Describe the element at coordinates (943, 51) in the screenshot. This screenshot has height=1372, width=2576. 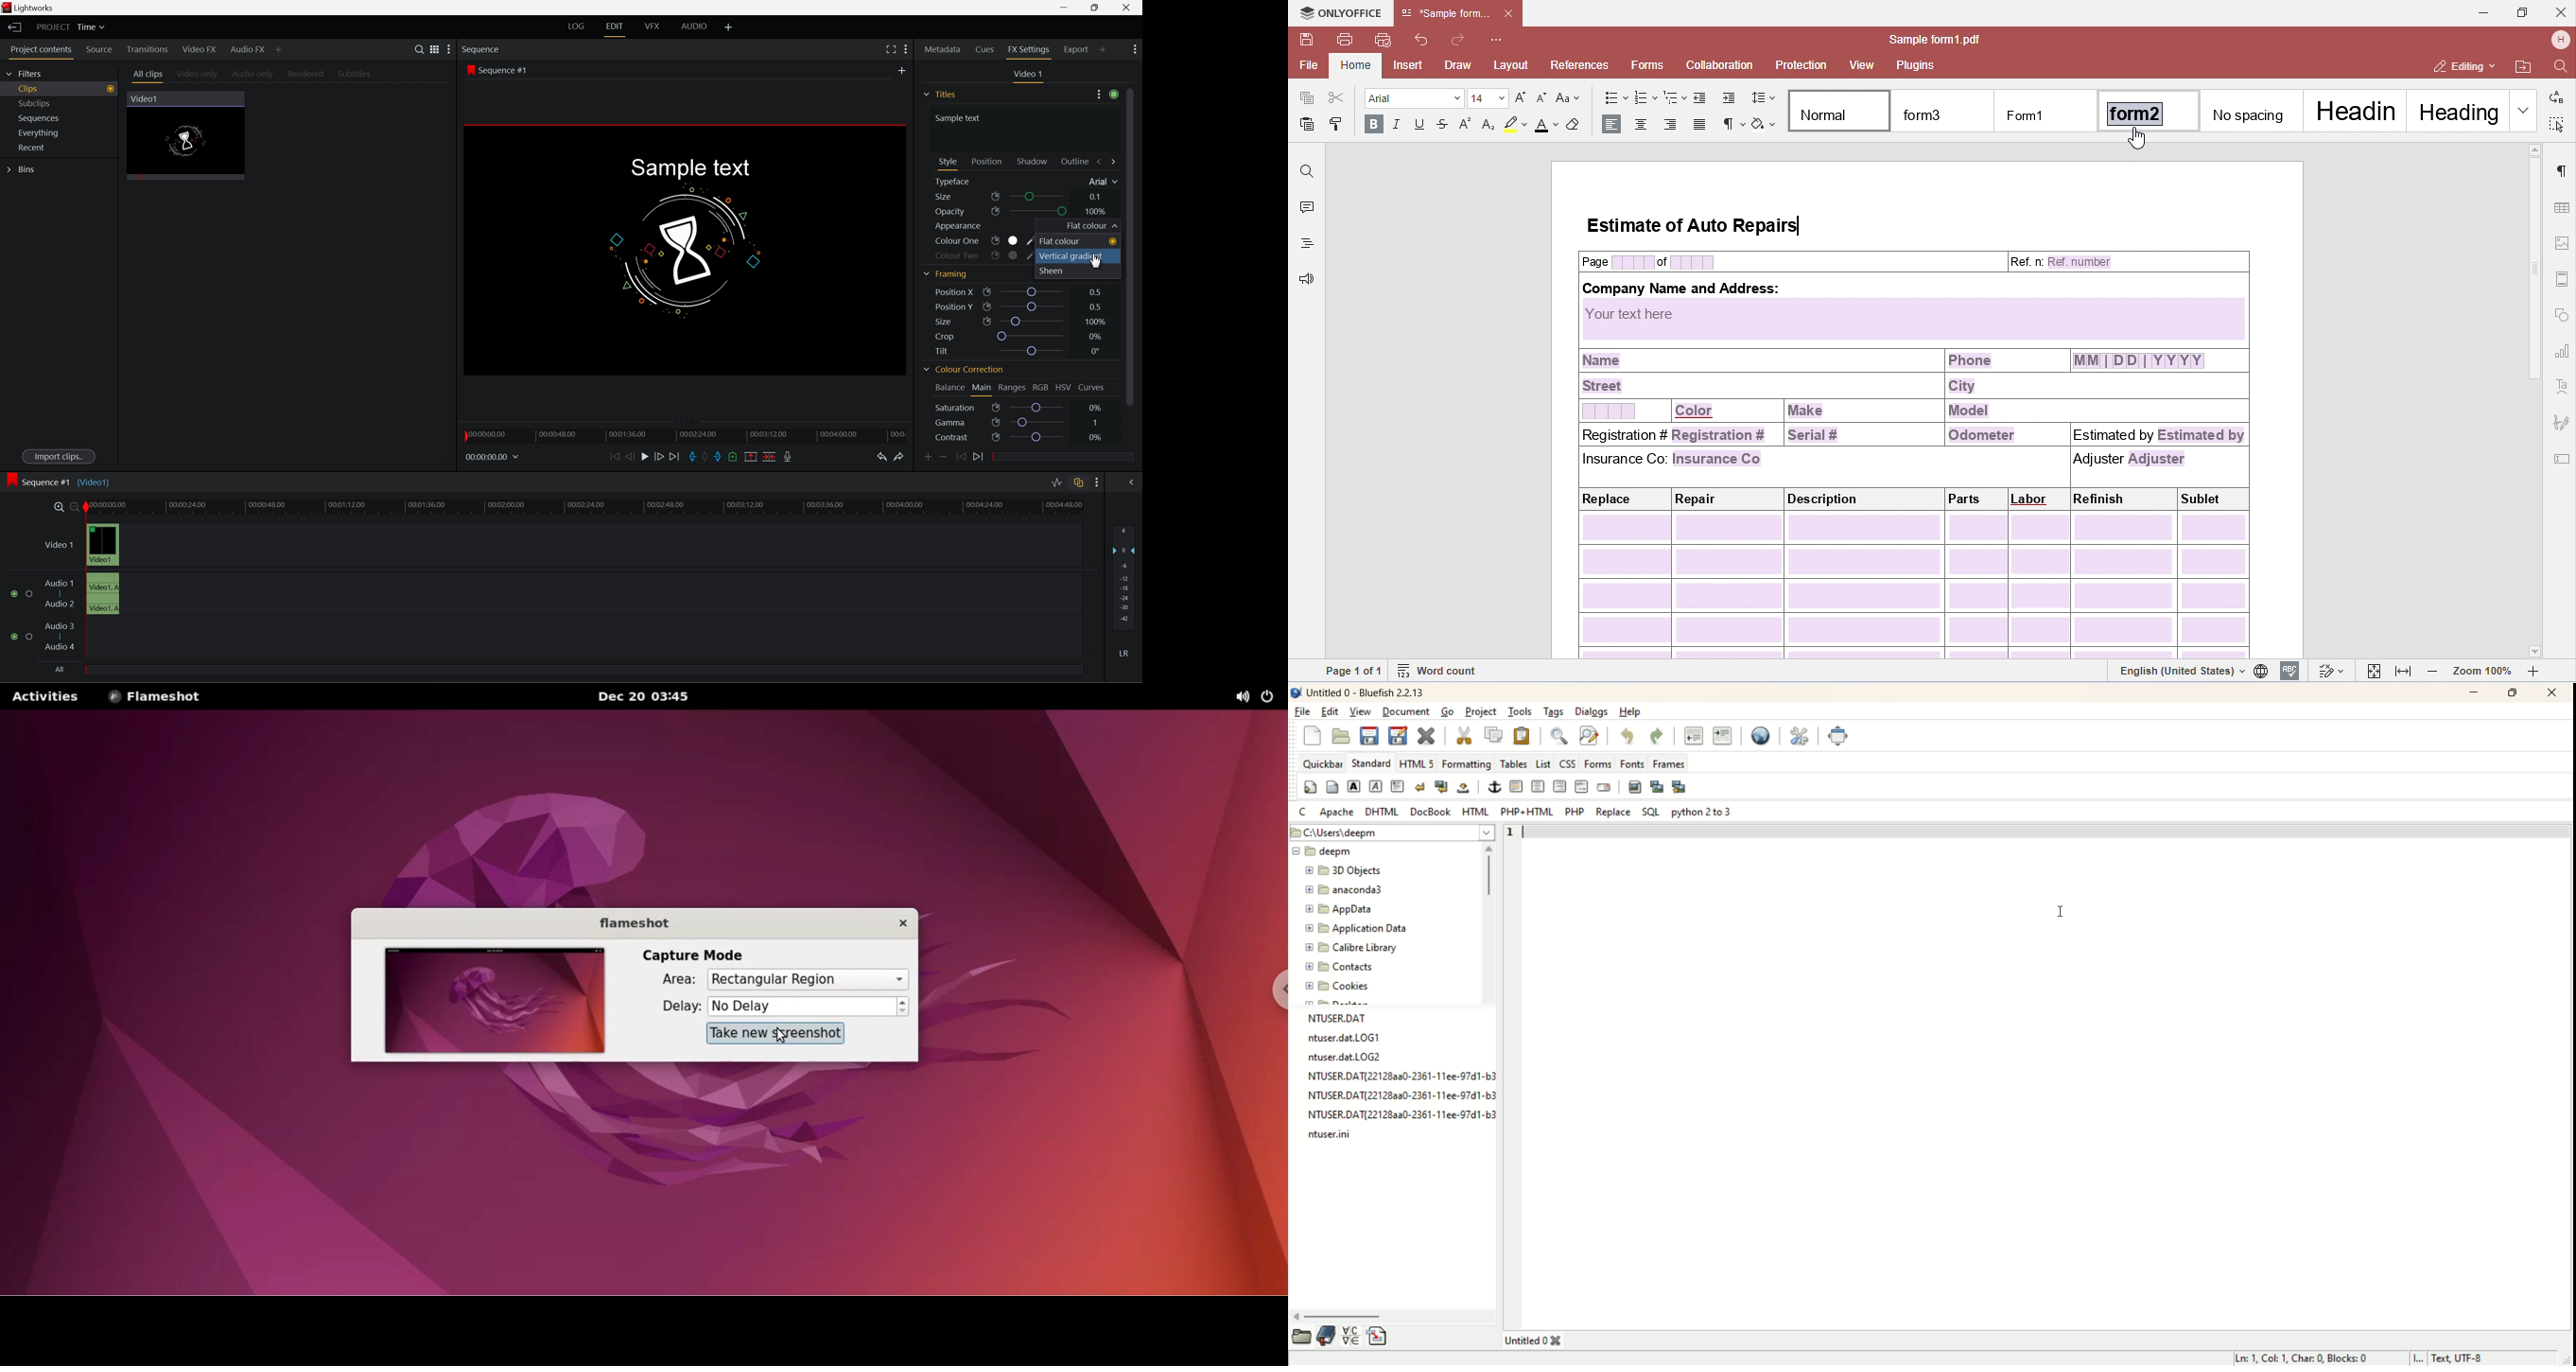
I see `metadata` at that location.